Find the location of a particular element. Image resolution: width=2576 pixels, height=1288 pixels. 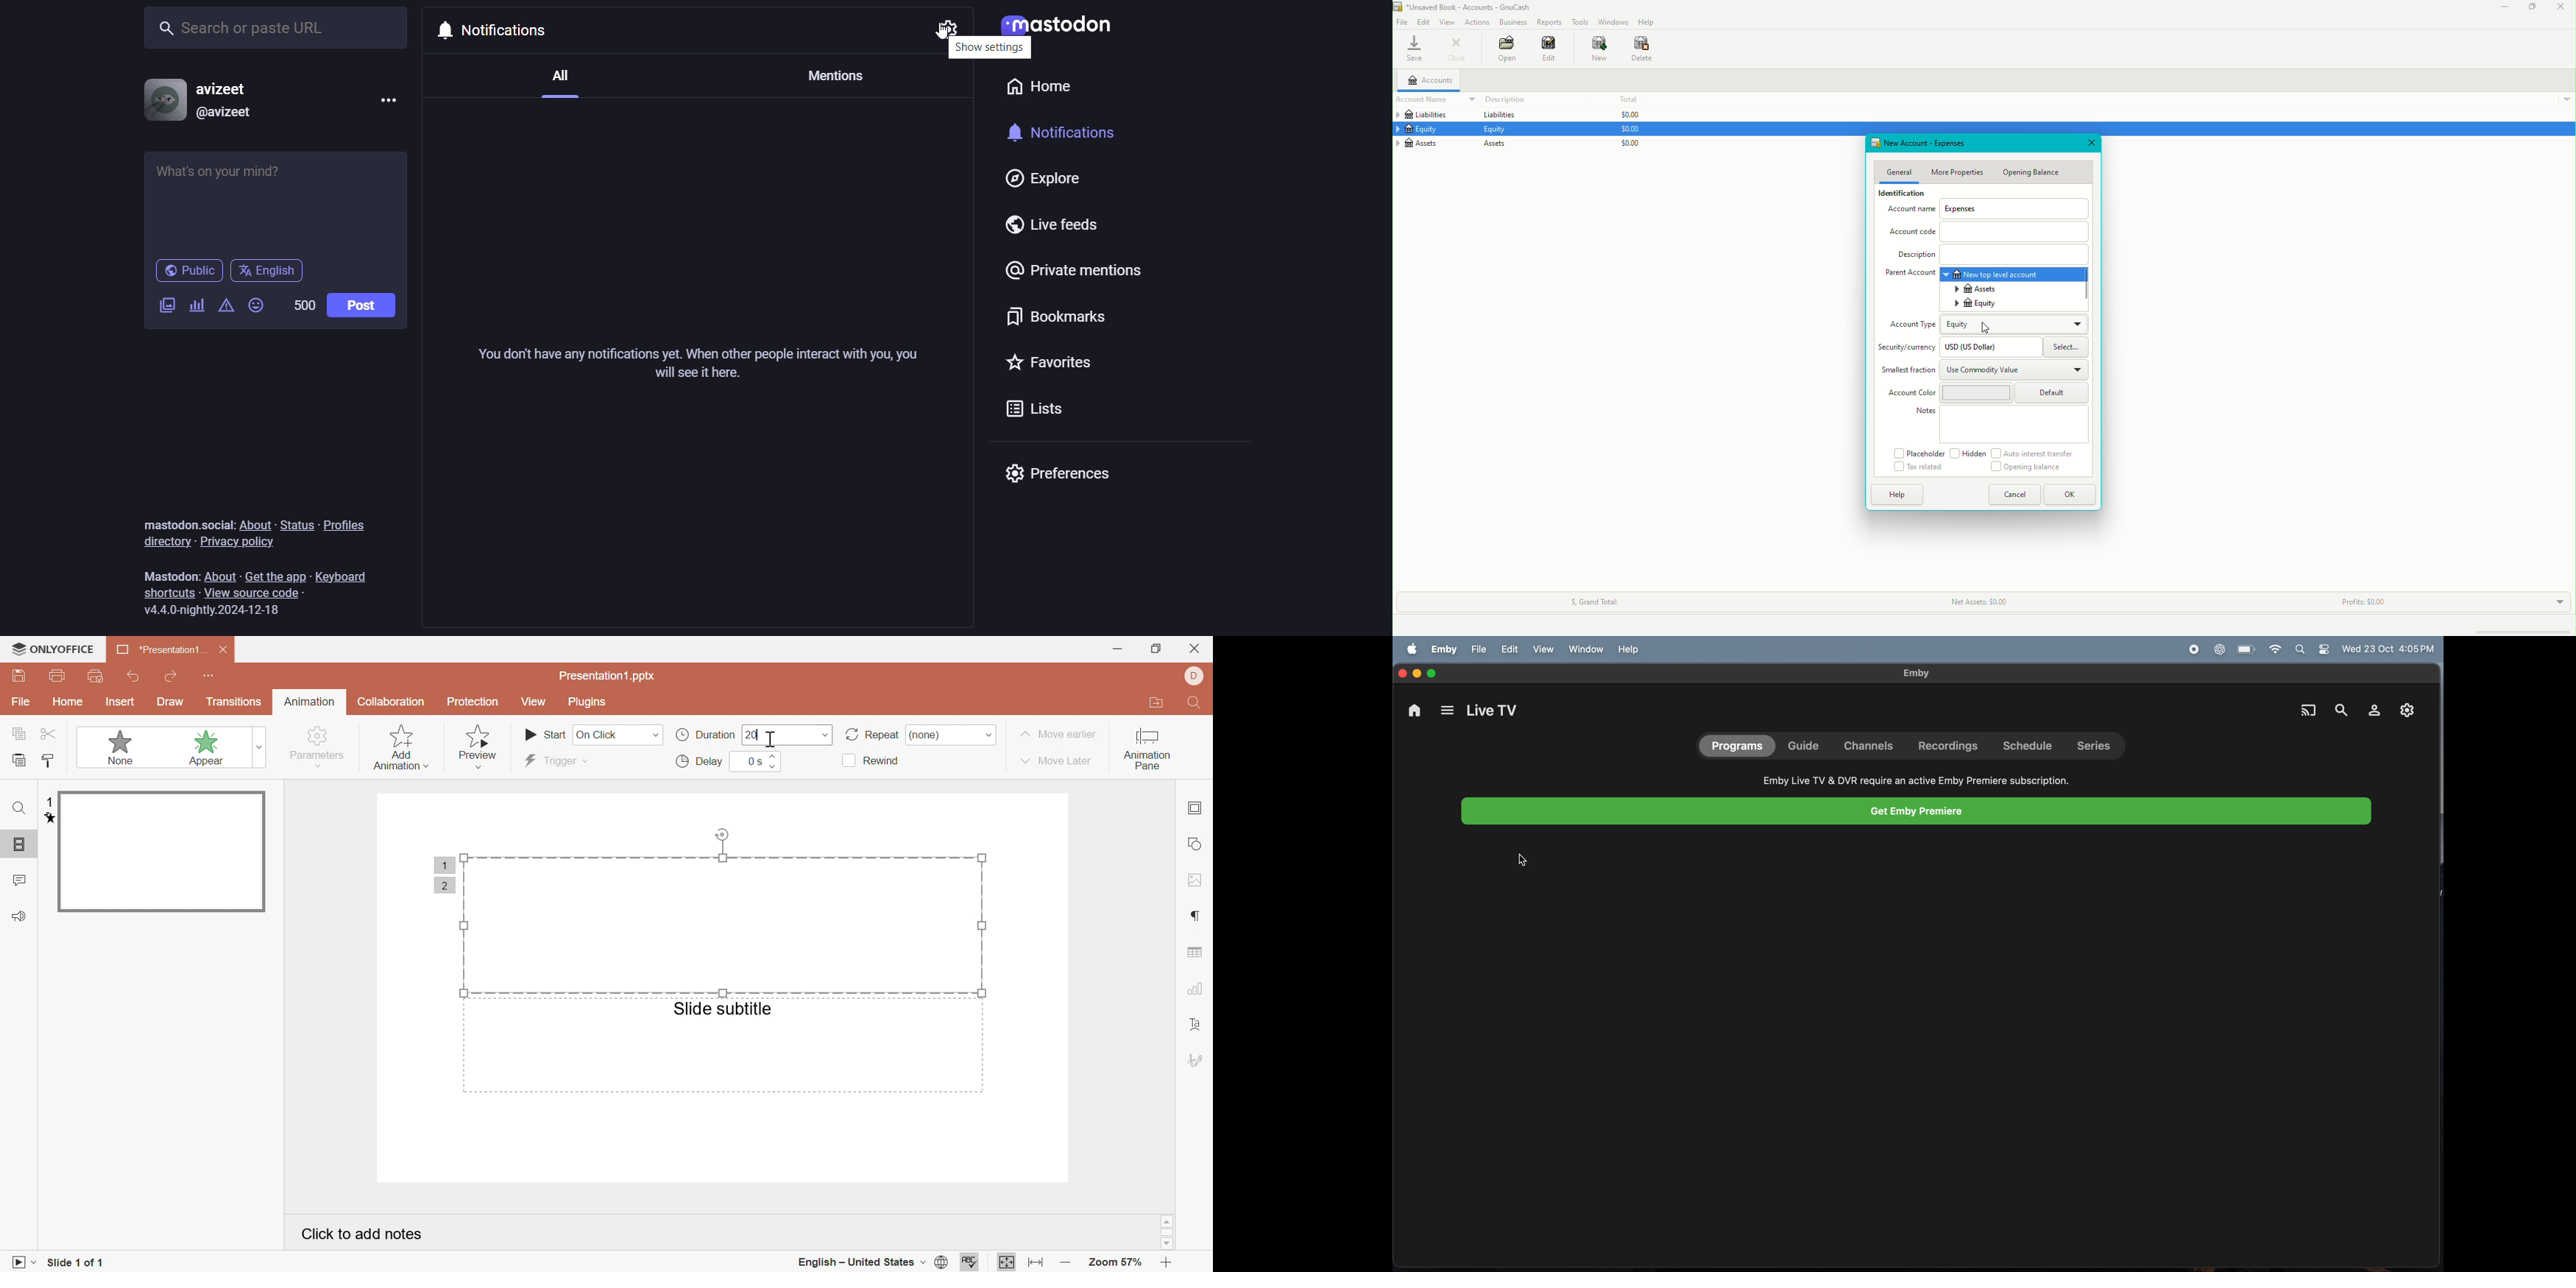

paste is located at coordinates (19, 759).